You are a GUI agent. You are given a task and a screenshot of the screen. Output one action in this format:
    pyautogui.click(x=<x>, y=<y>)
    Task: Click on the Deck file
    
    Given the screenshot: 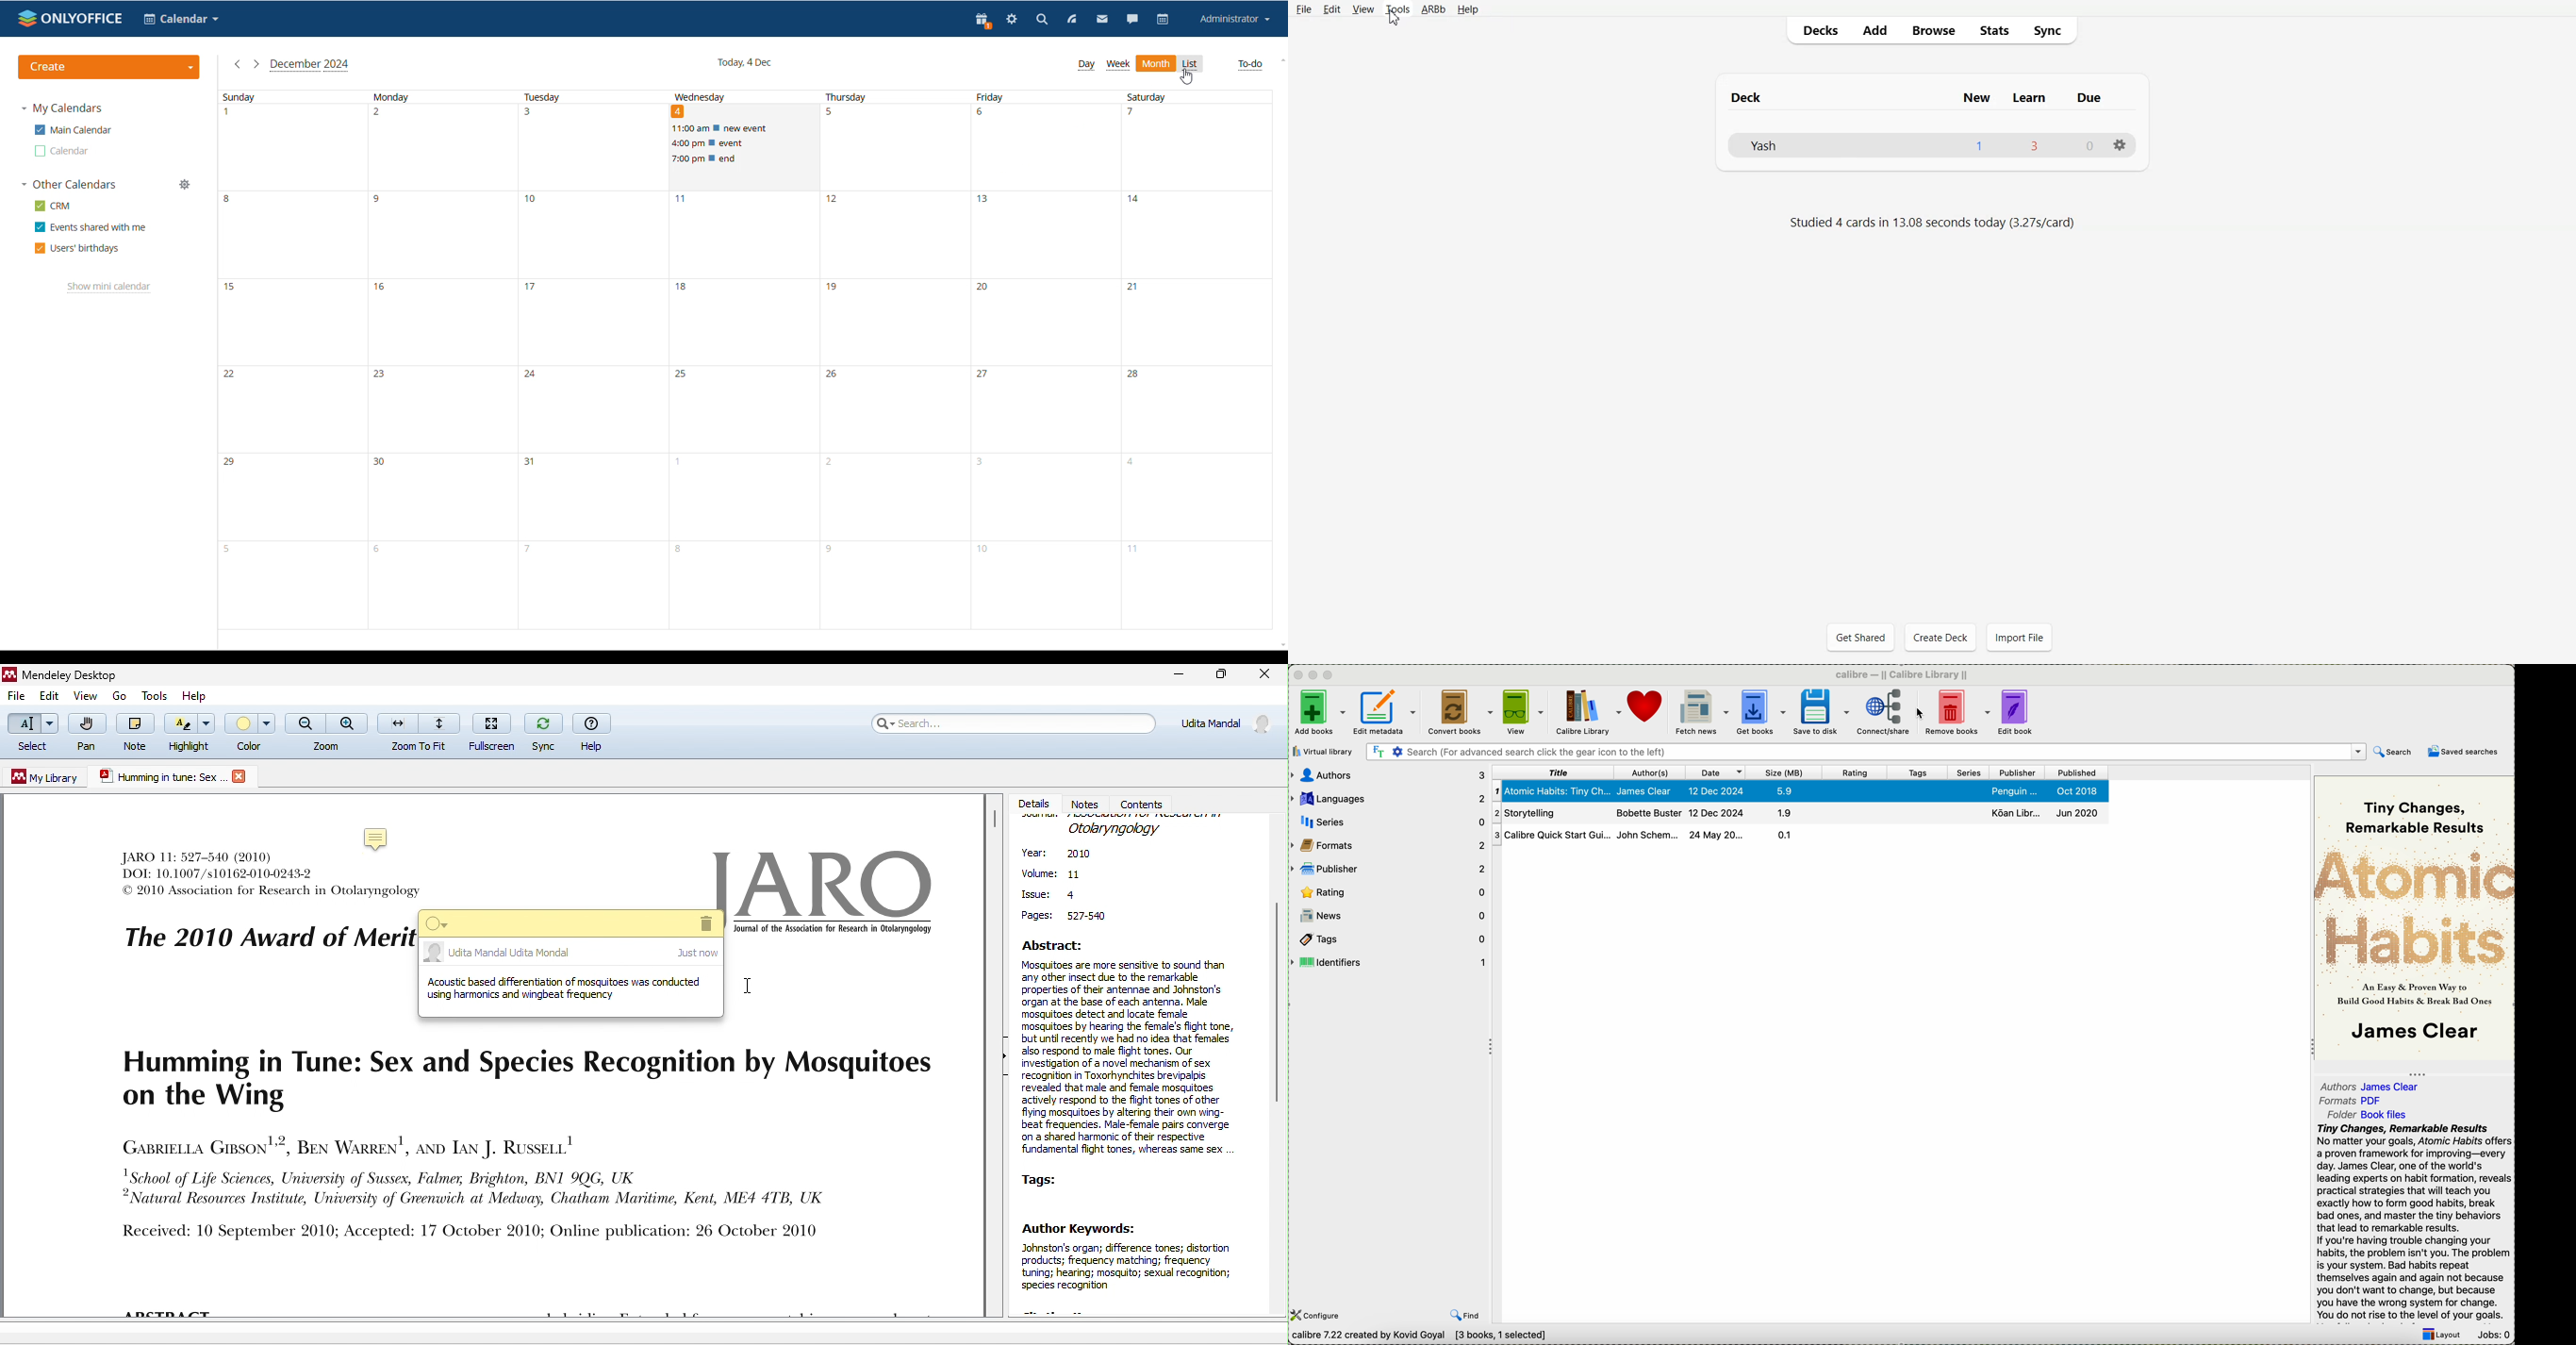 What is the action you would take?
    pyautogui.click(x=1931, y=145)
    